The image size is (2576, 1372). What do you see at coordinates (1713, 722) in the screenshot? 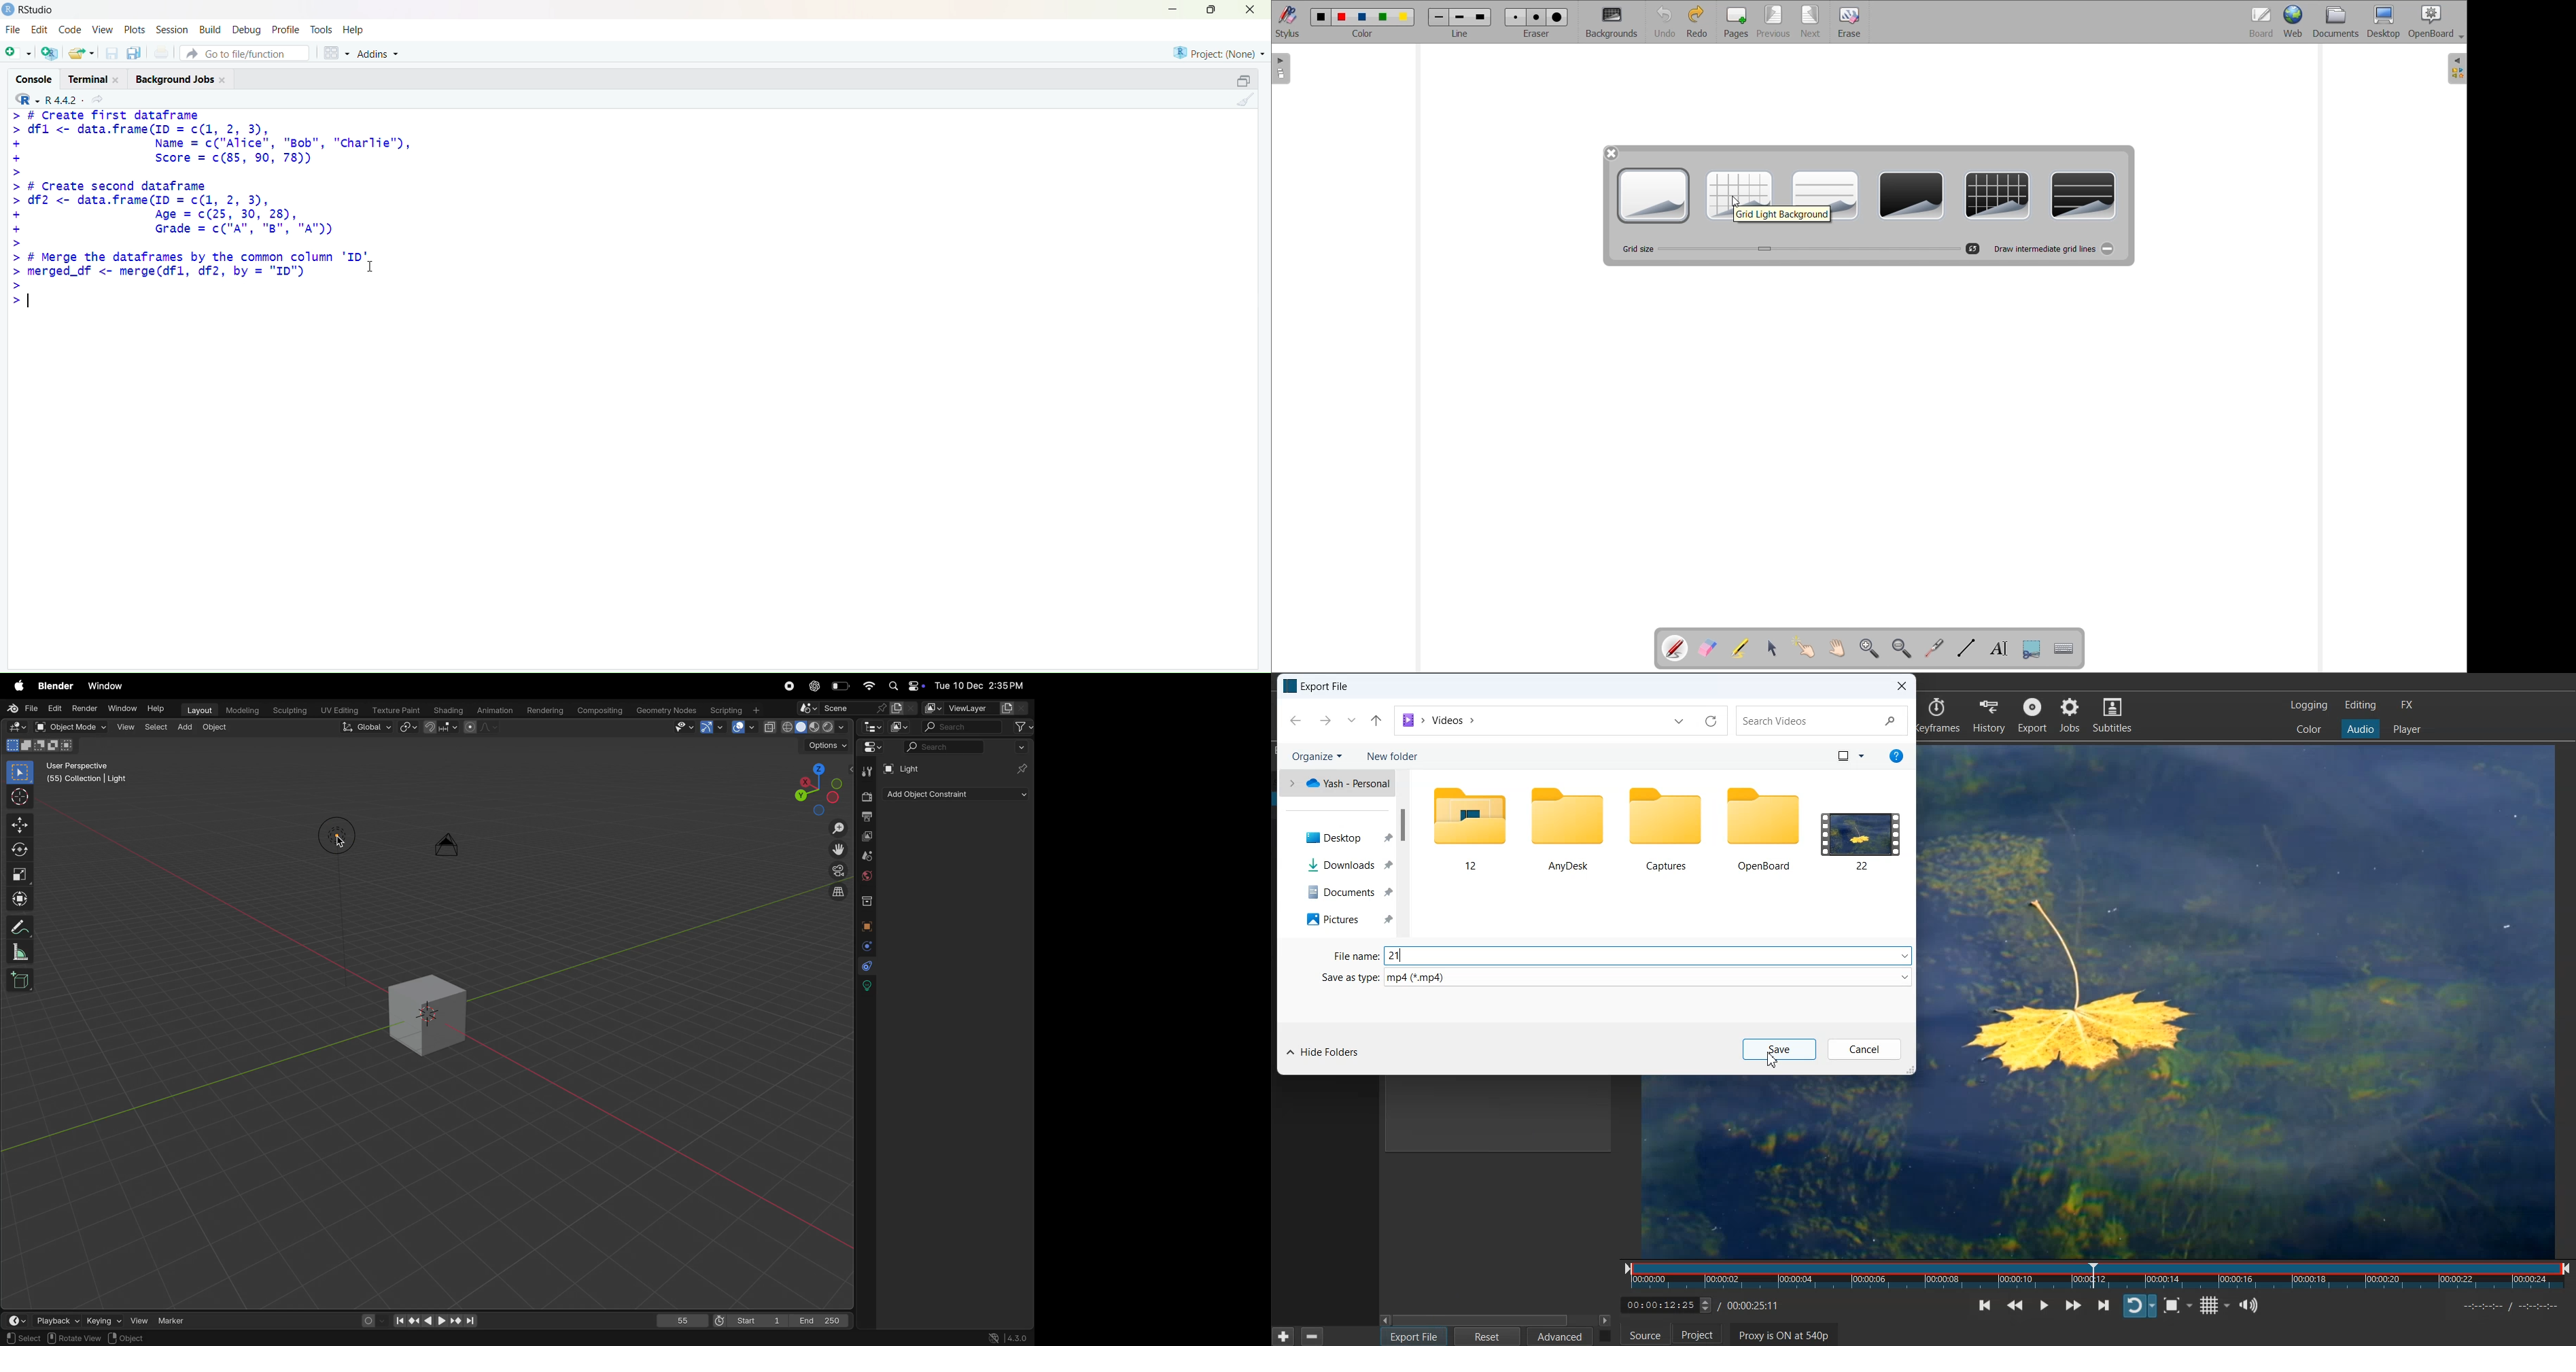
I see `reload` at bounding box center [1713, 722].